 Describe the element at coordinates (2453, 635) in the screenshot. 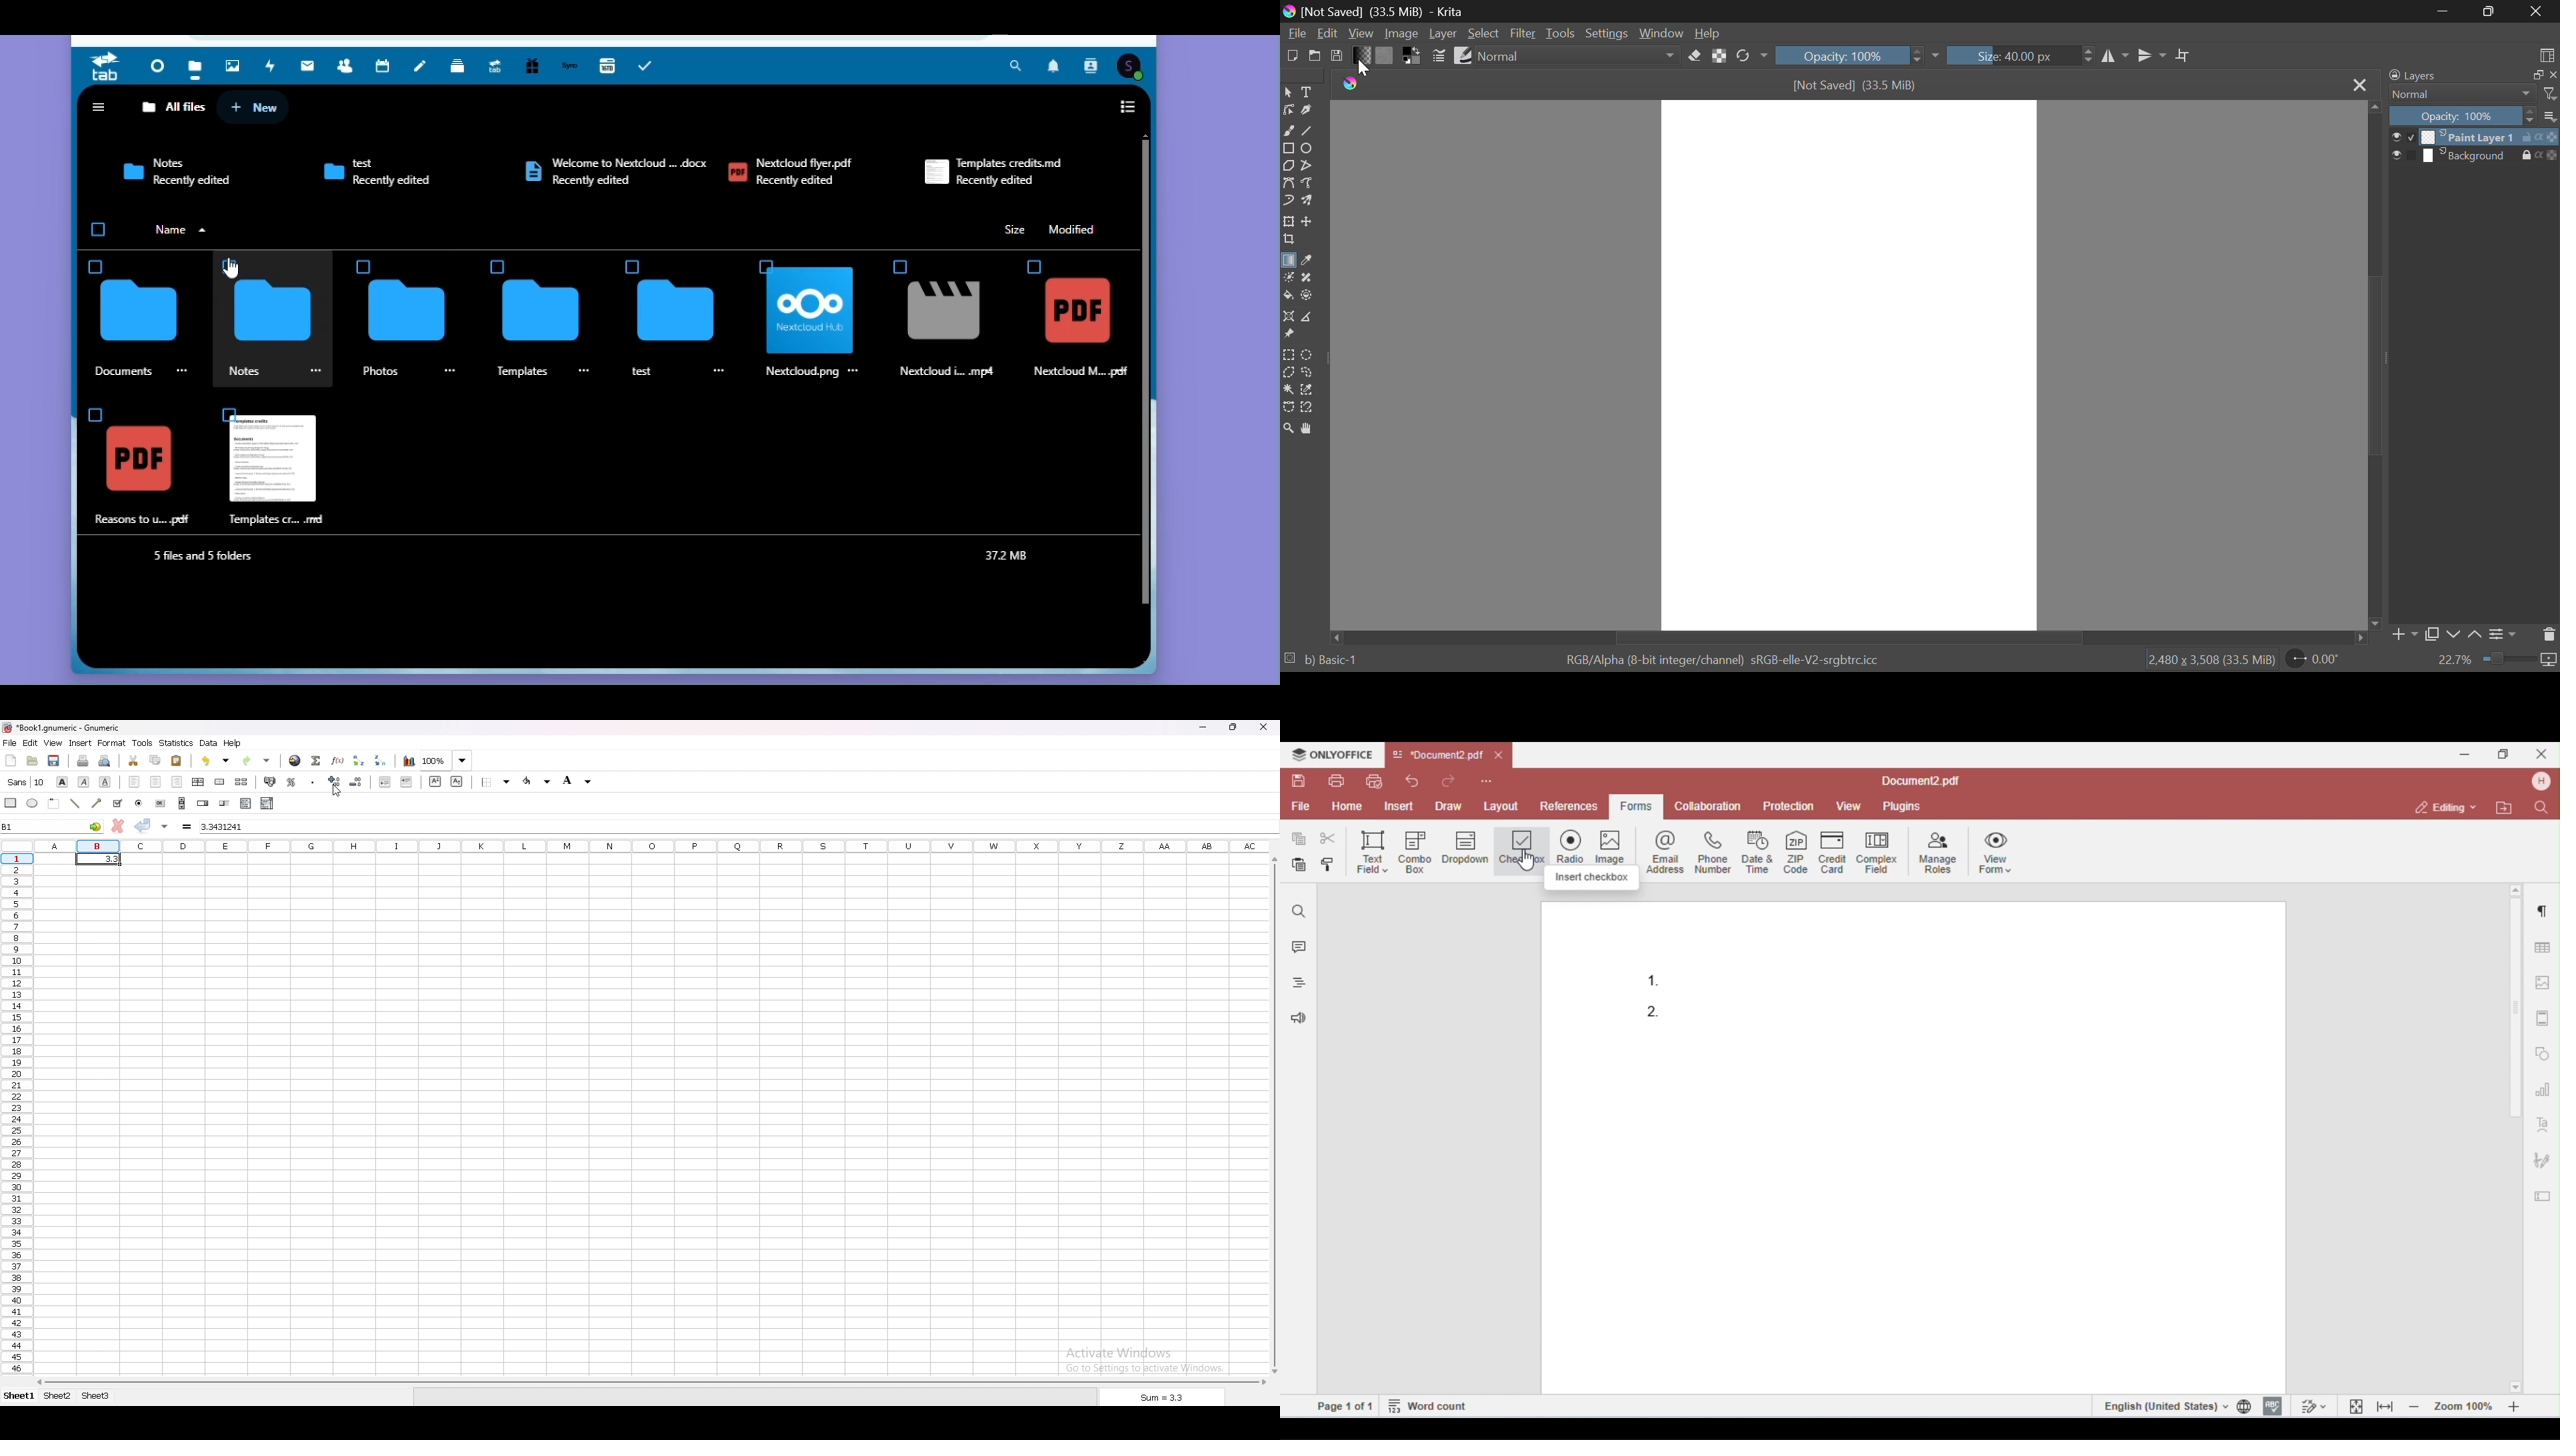

I see `Move Layer Down` at that location.